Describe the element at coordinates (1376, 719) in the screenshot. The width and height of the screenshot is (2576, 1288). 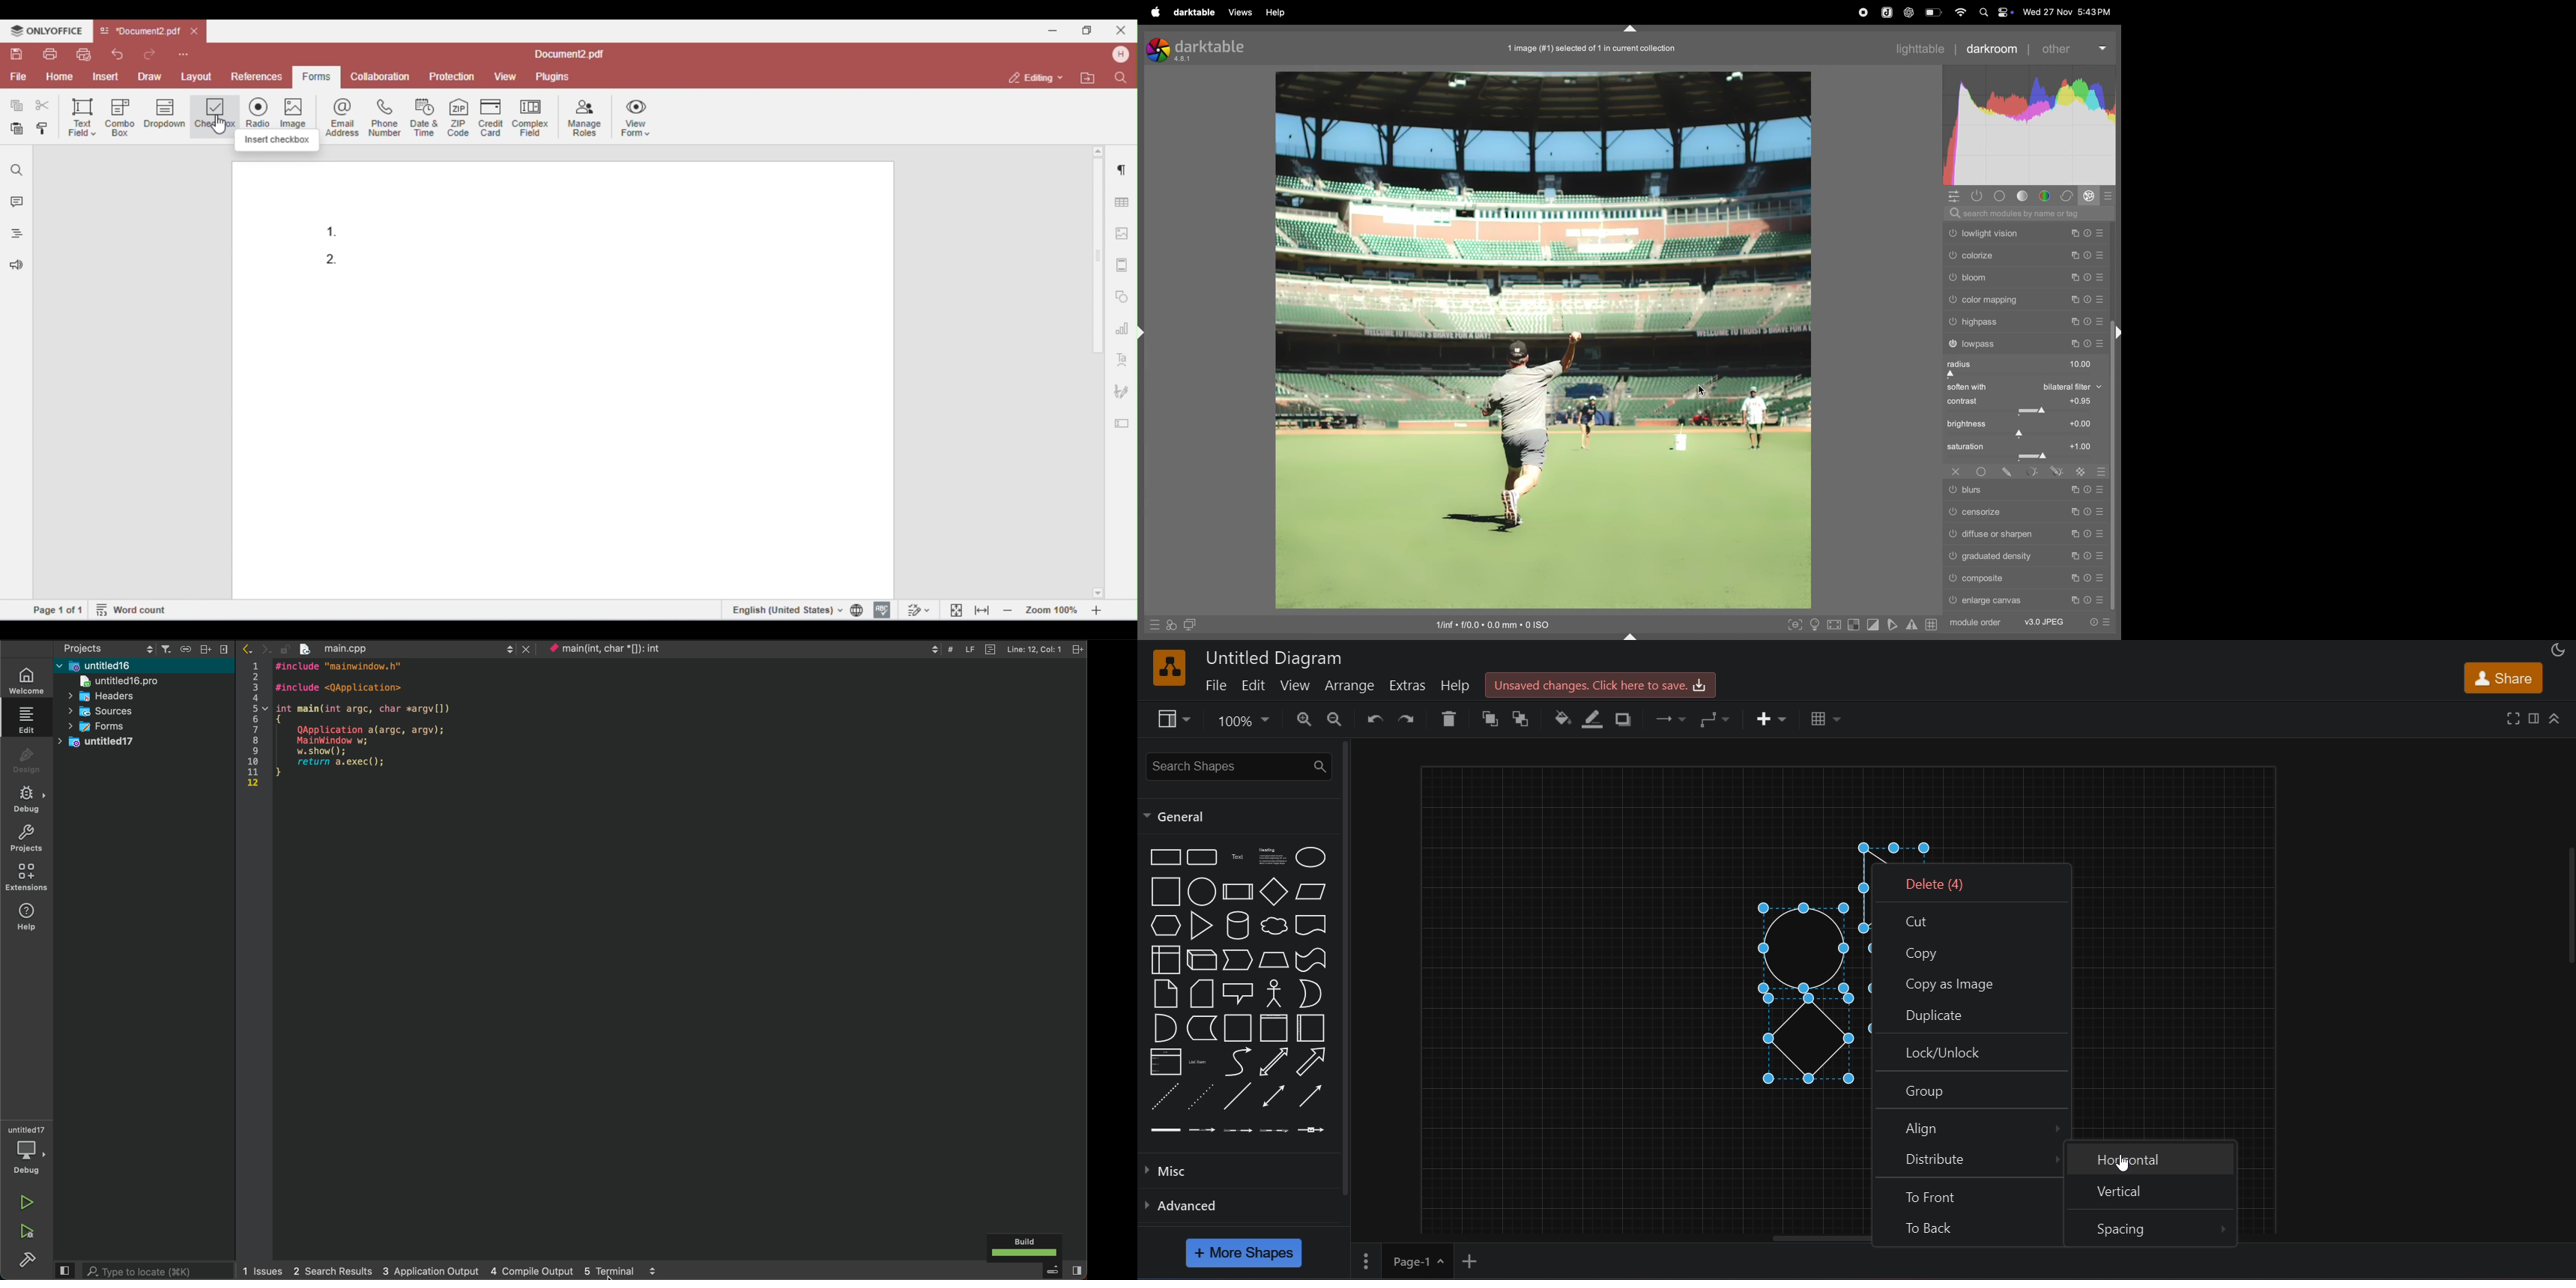
I see `undo` at that location.